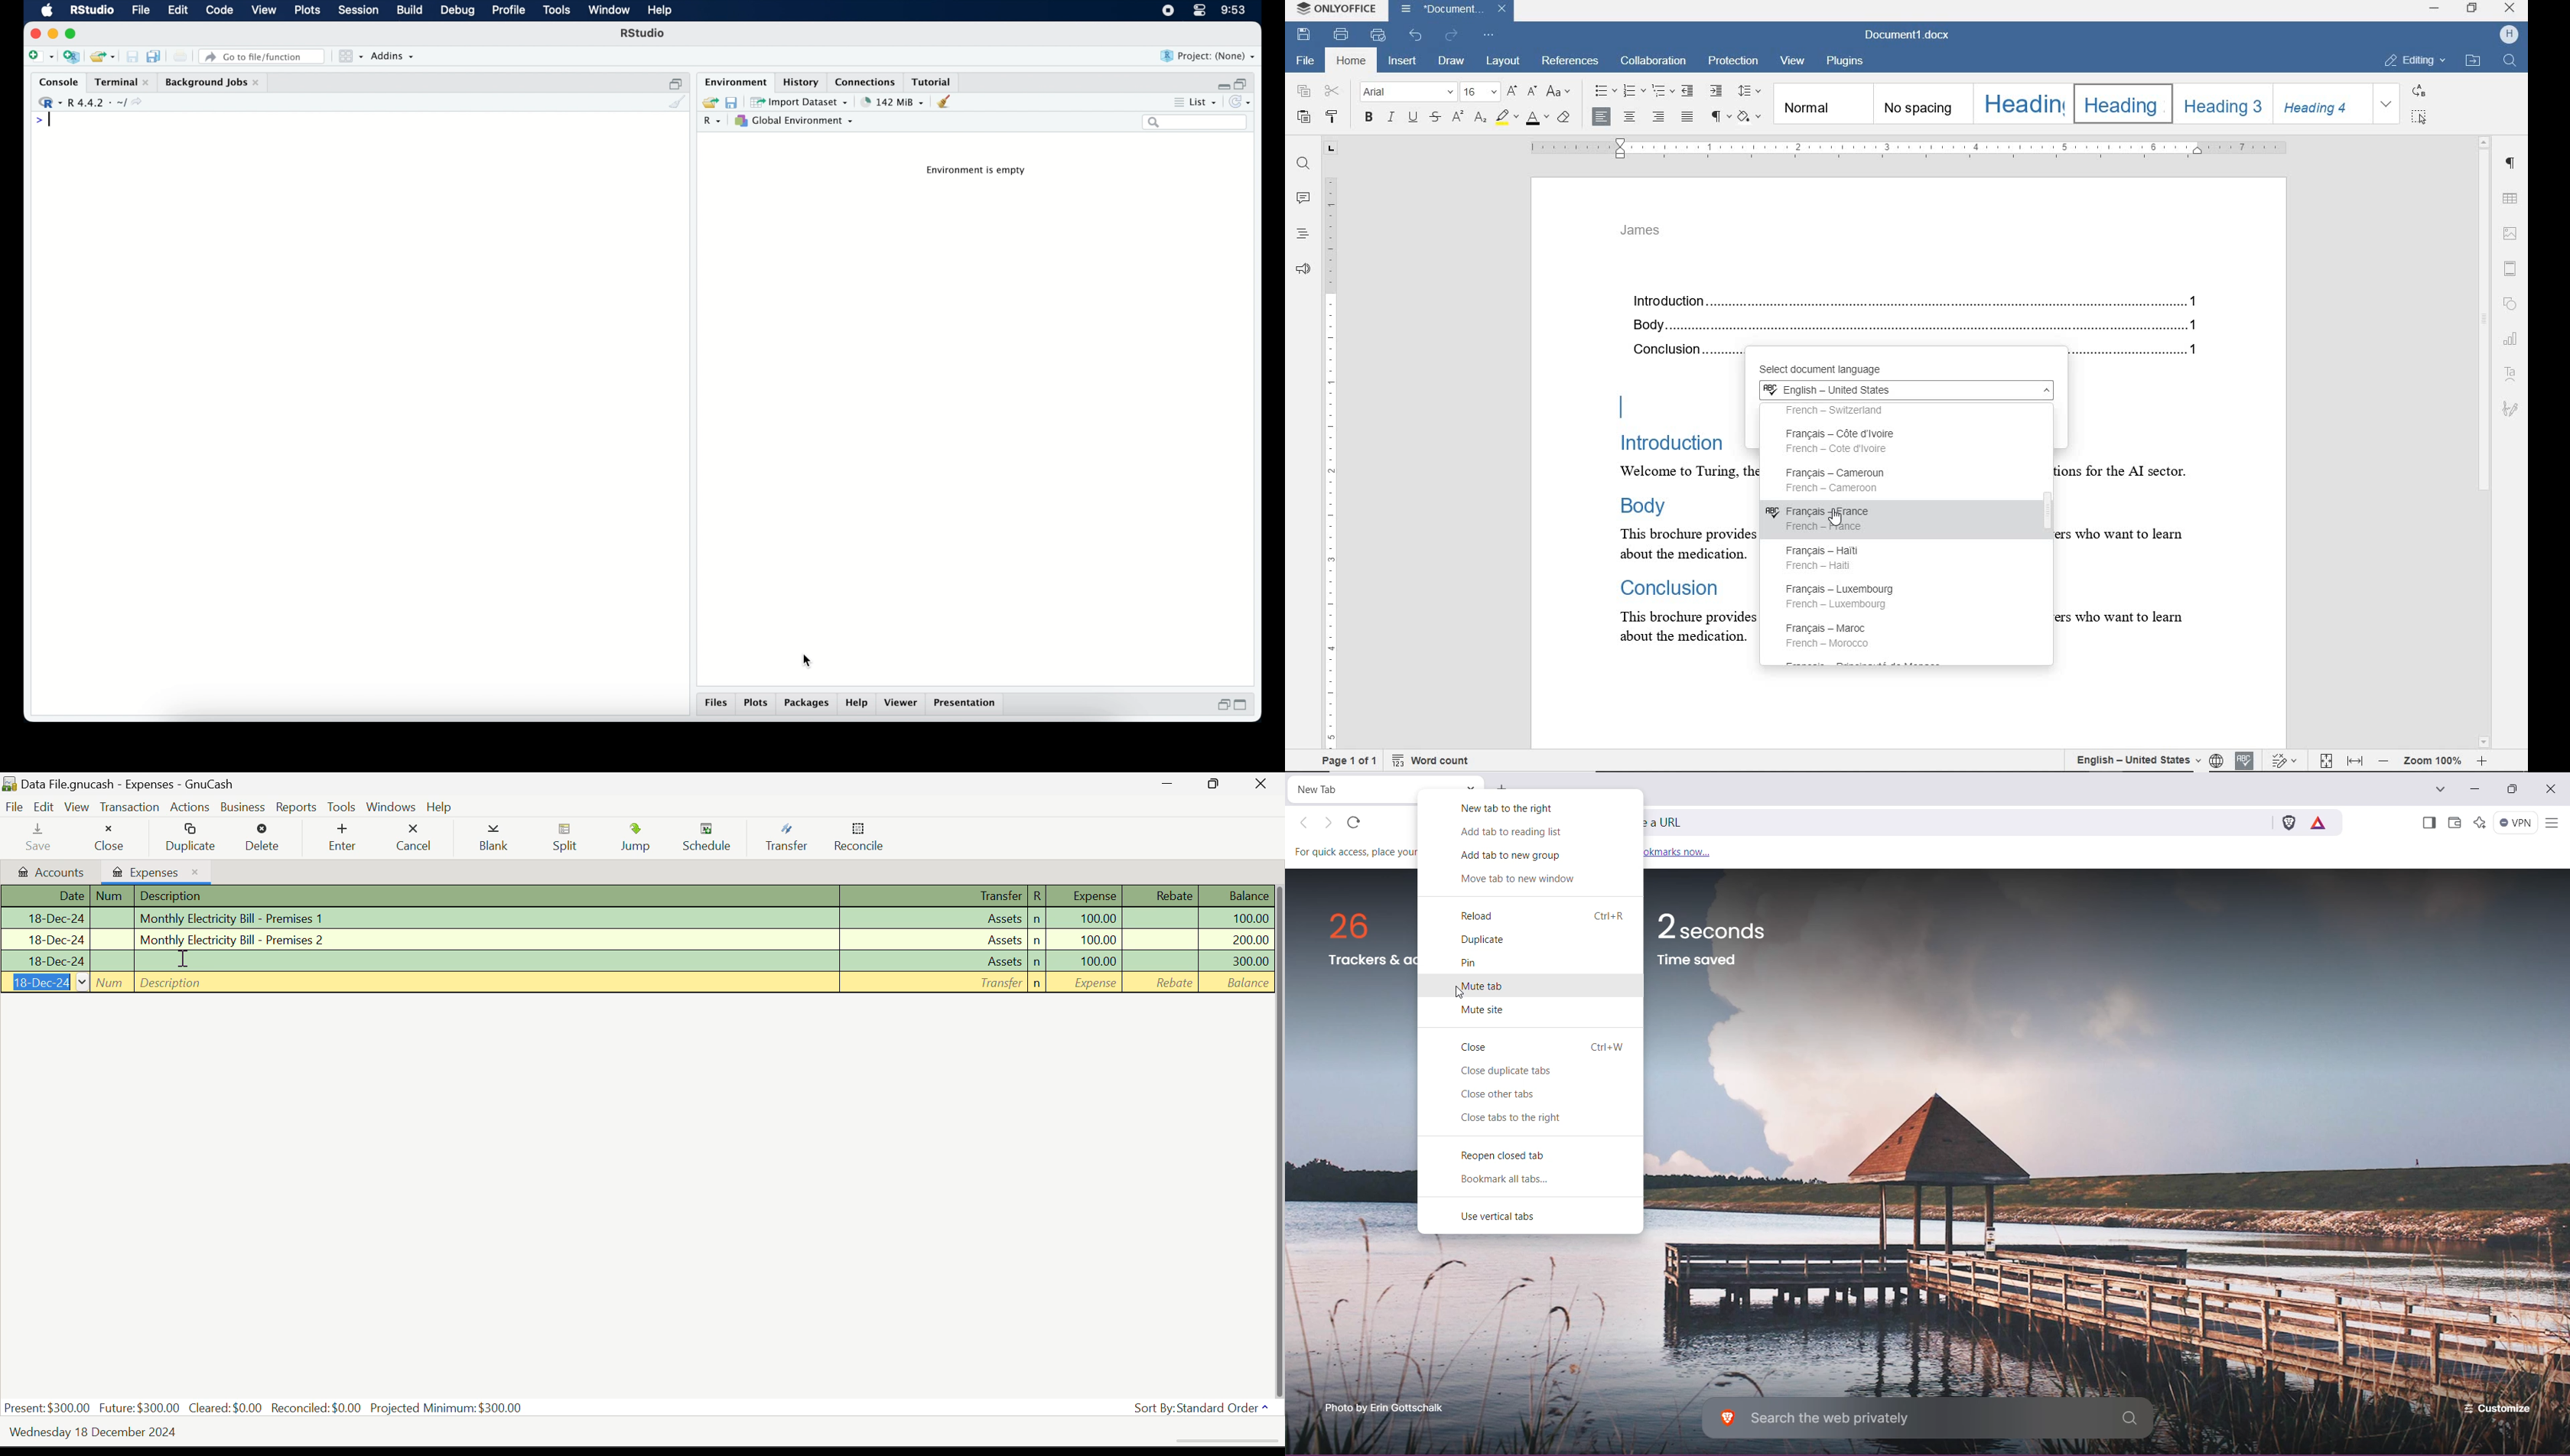 The height and width of the screenshot is (1456, 2576). What do you see at coordinates (790, 840) in the screenshot?
I see `Transfer` at bounding box center [790, 840].